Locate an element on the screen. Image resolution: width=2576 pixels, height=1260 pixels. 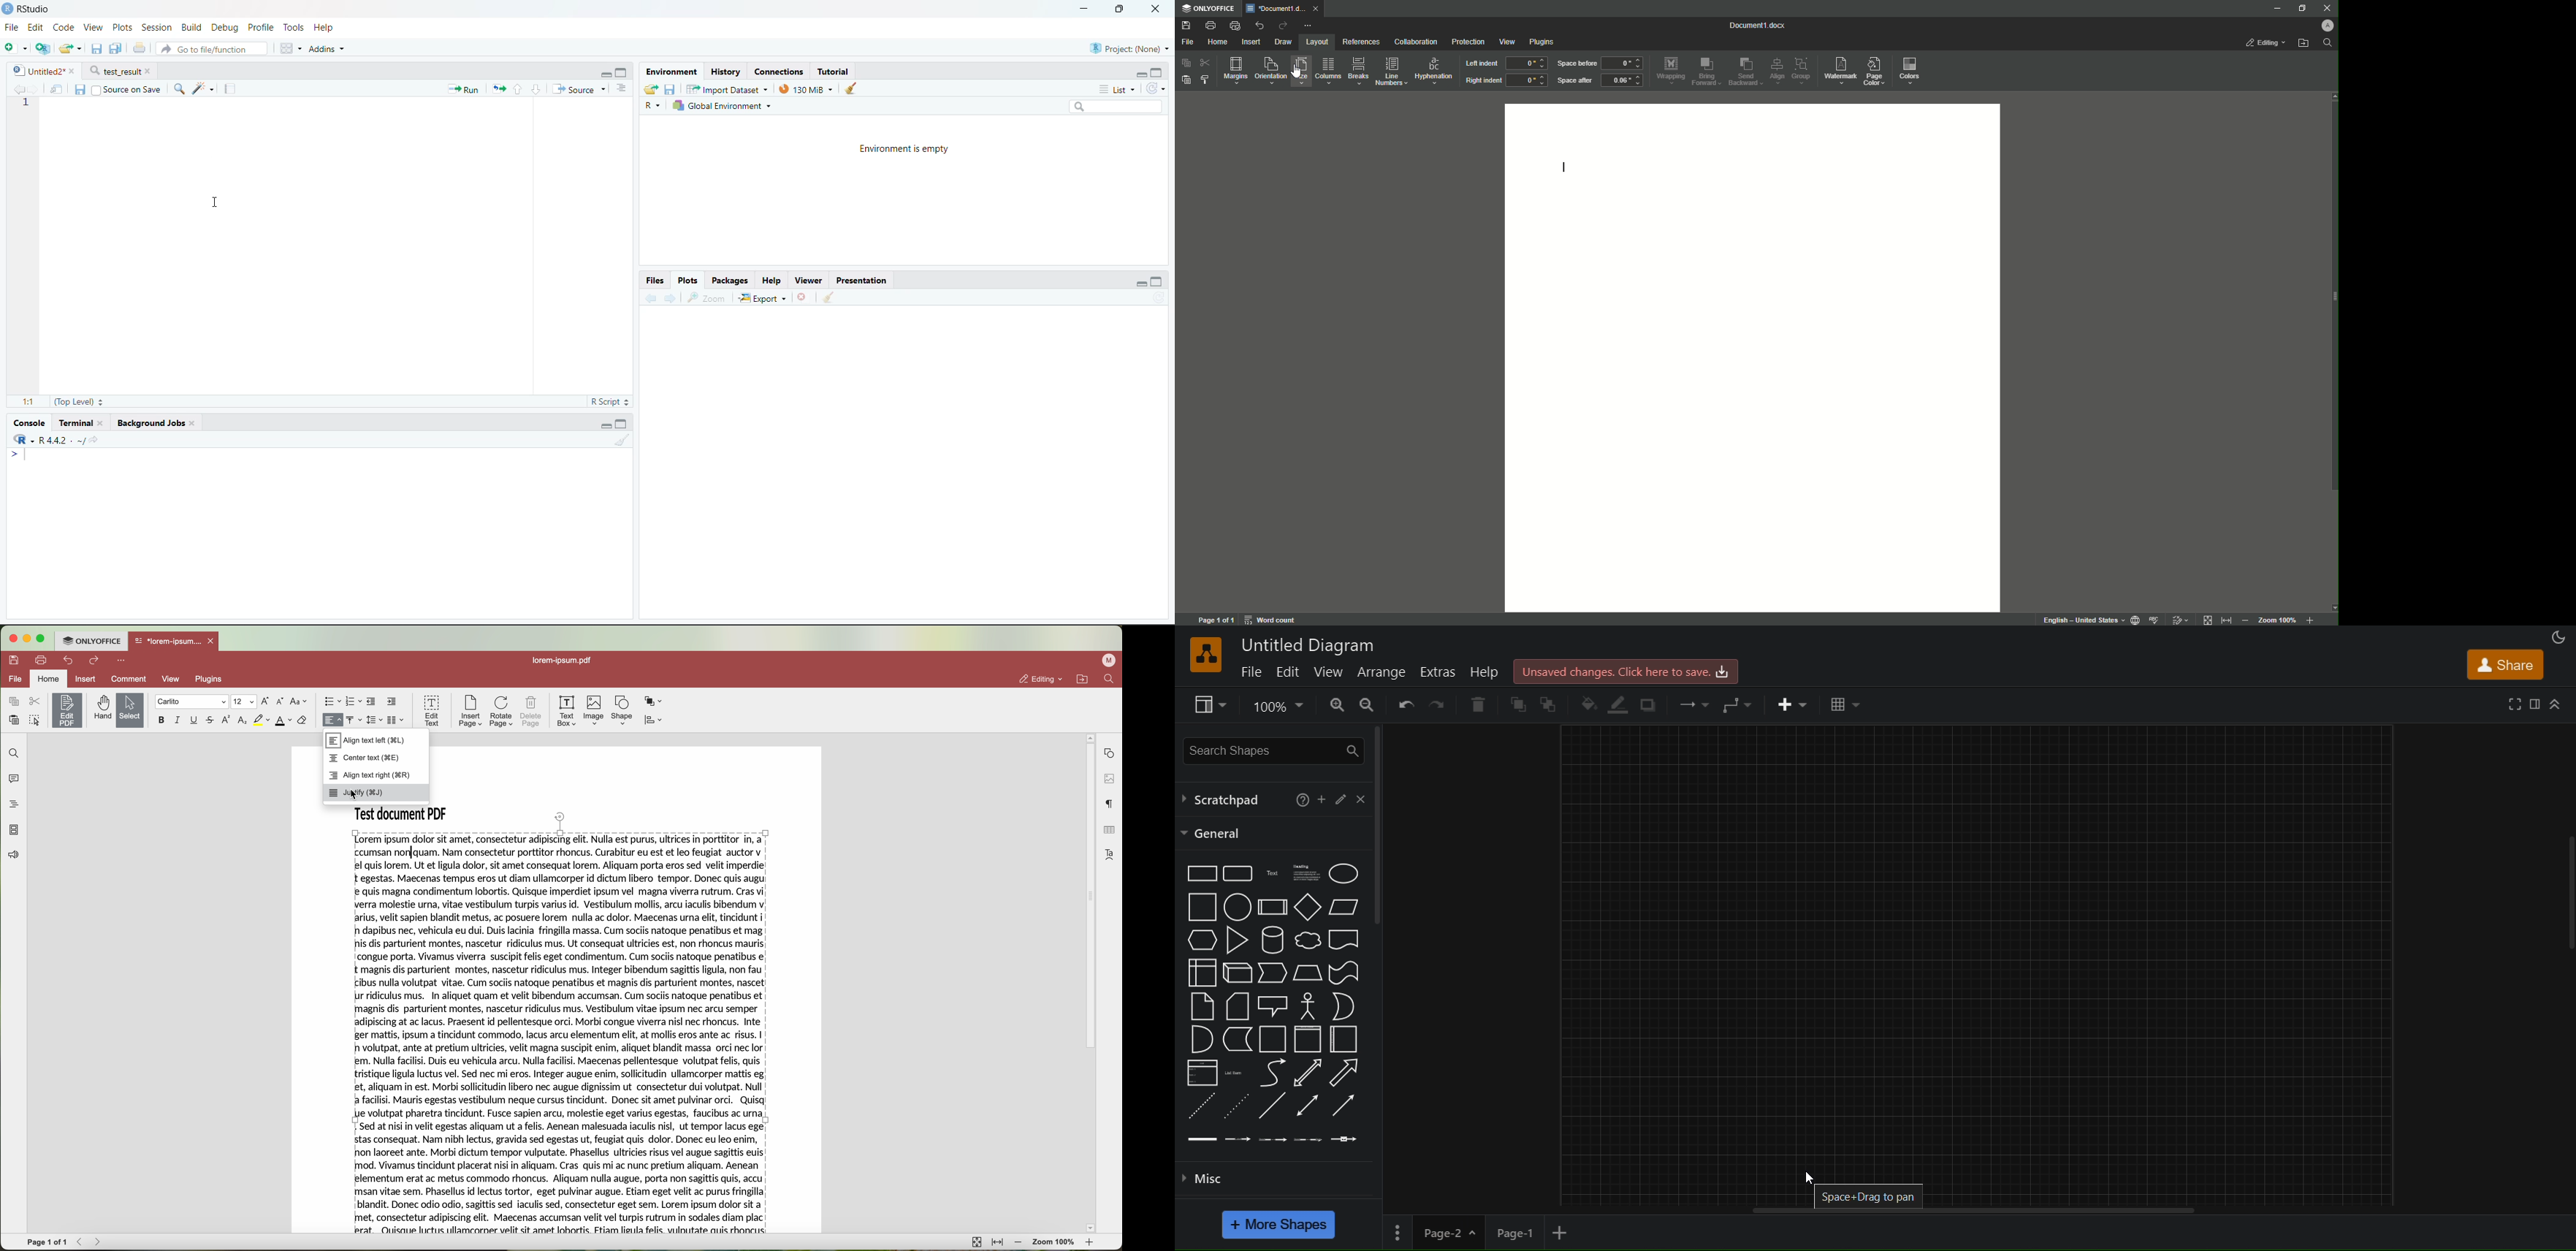
Go forward to the next source location (Ctrl + F10) is located at coordinates (38, 89).